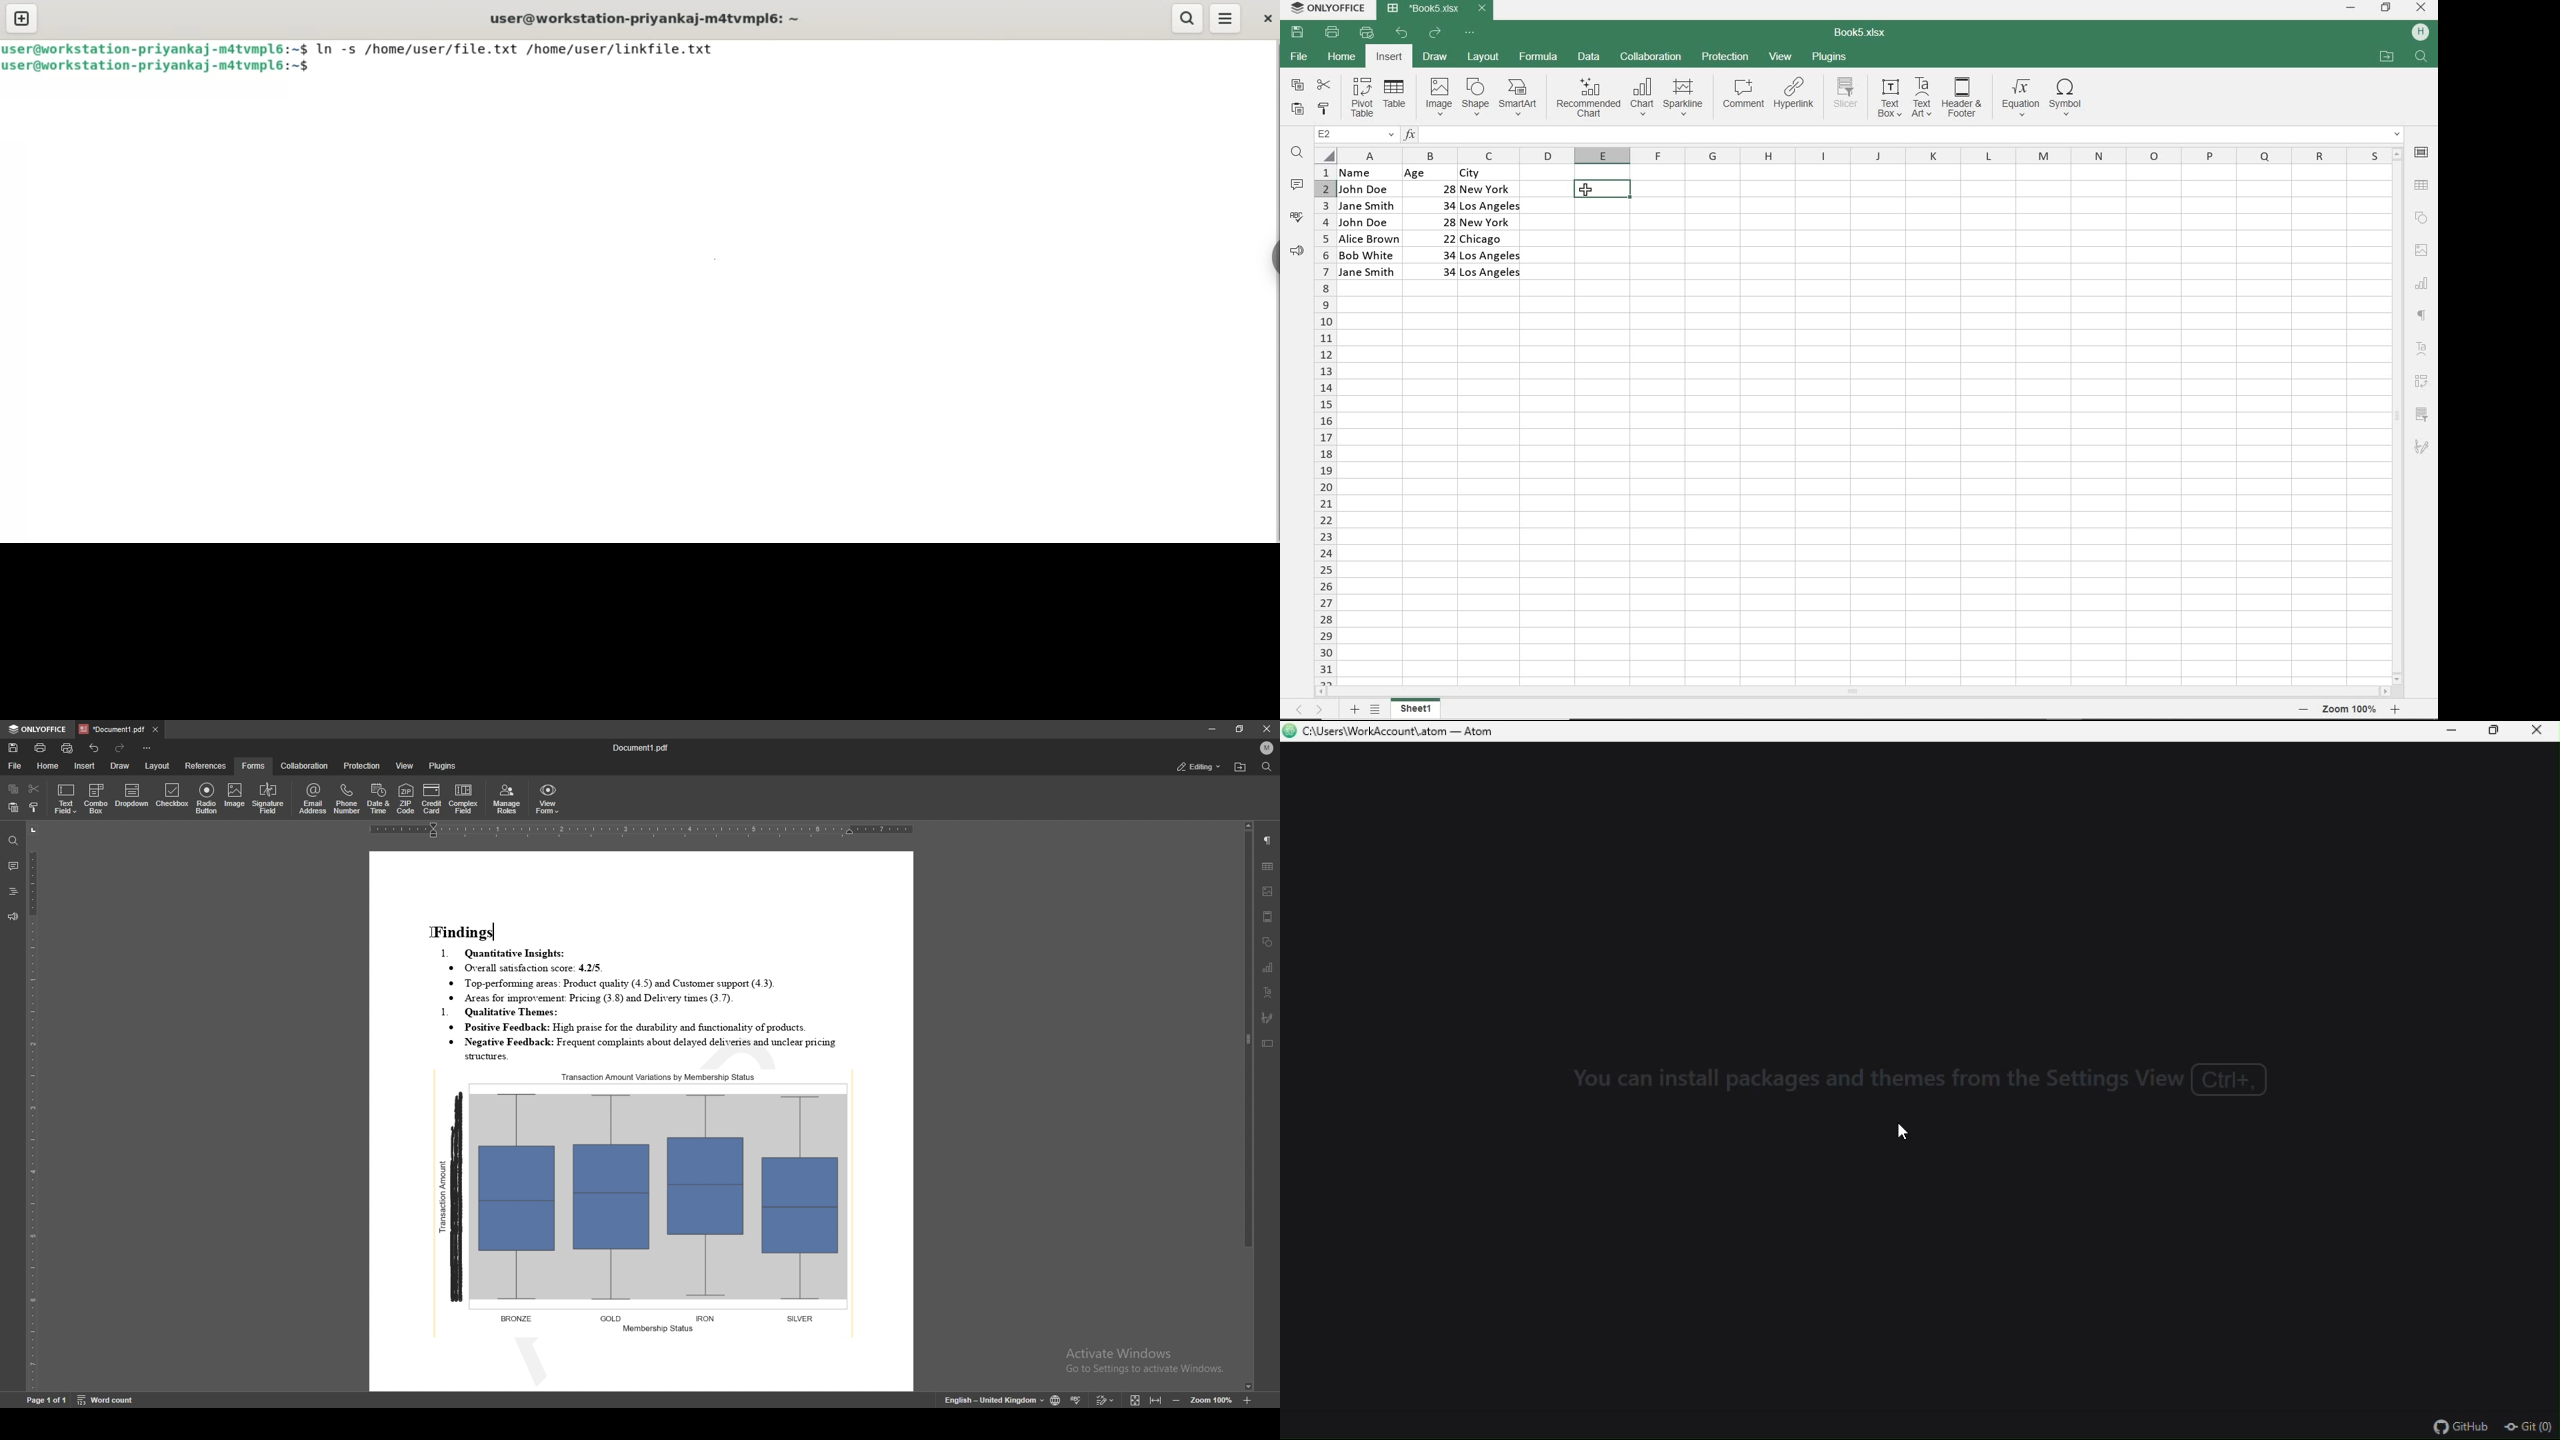  Describe the element at coordinates (1267, 993) in the screenshot. I see `text art` at that location.